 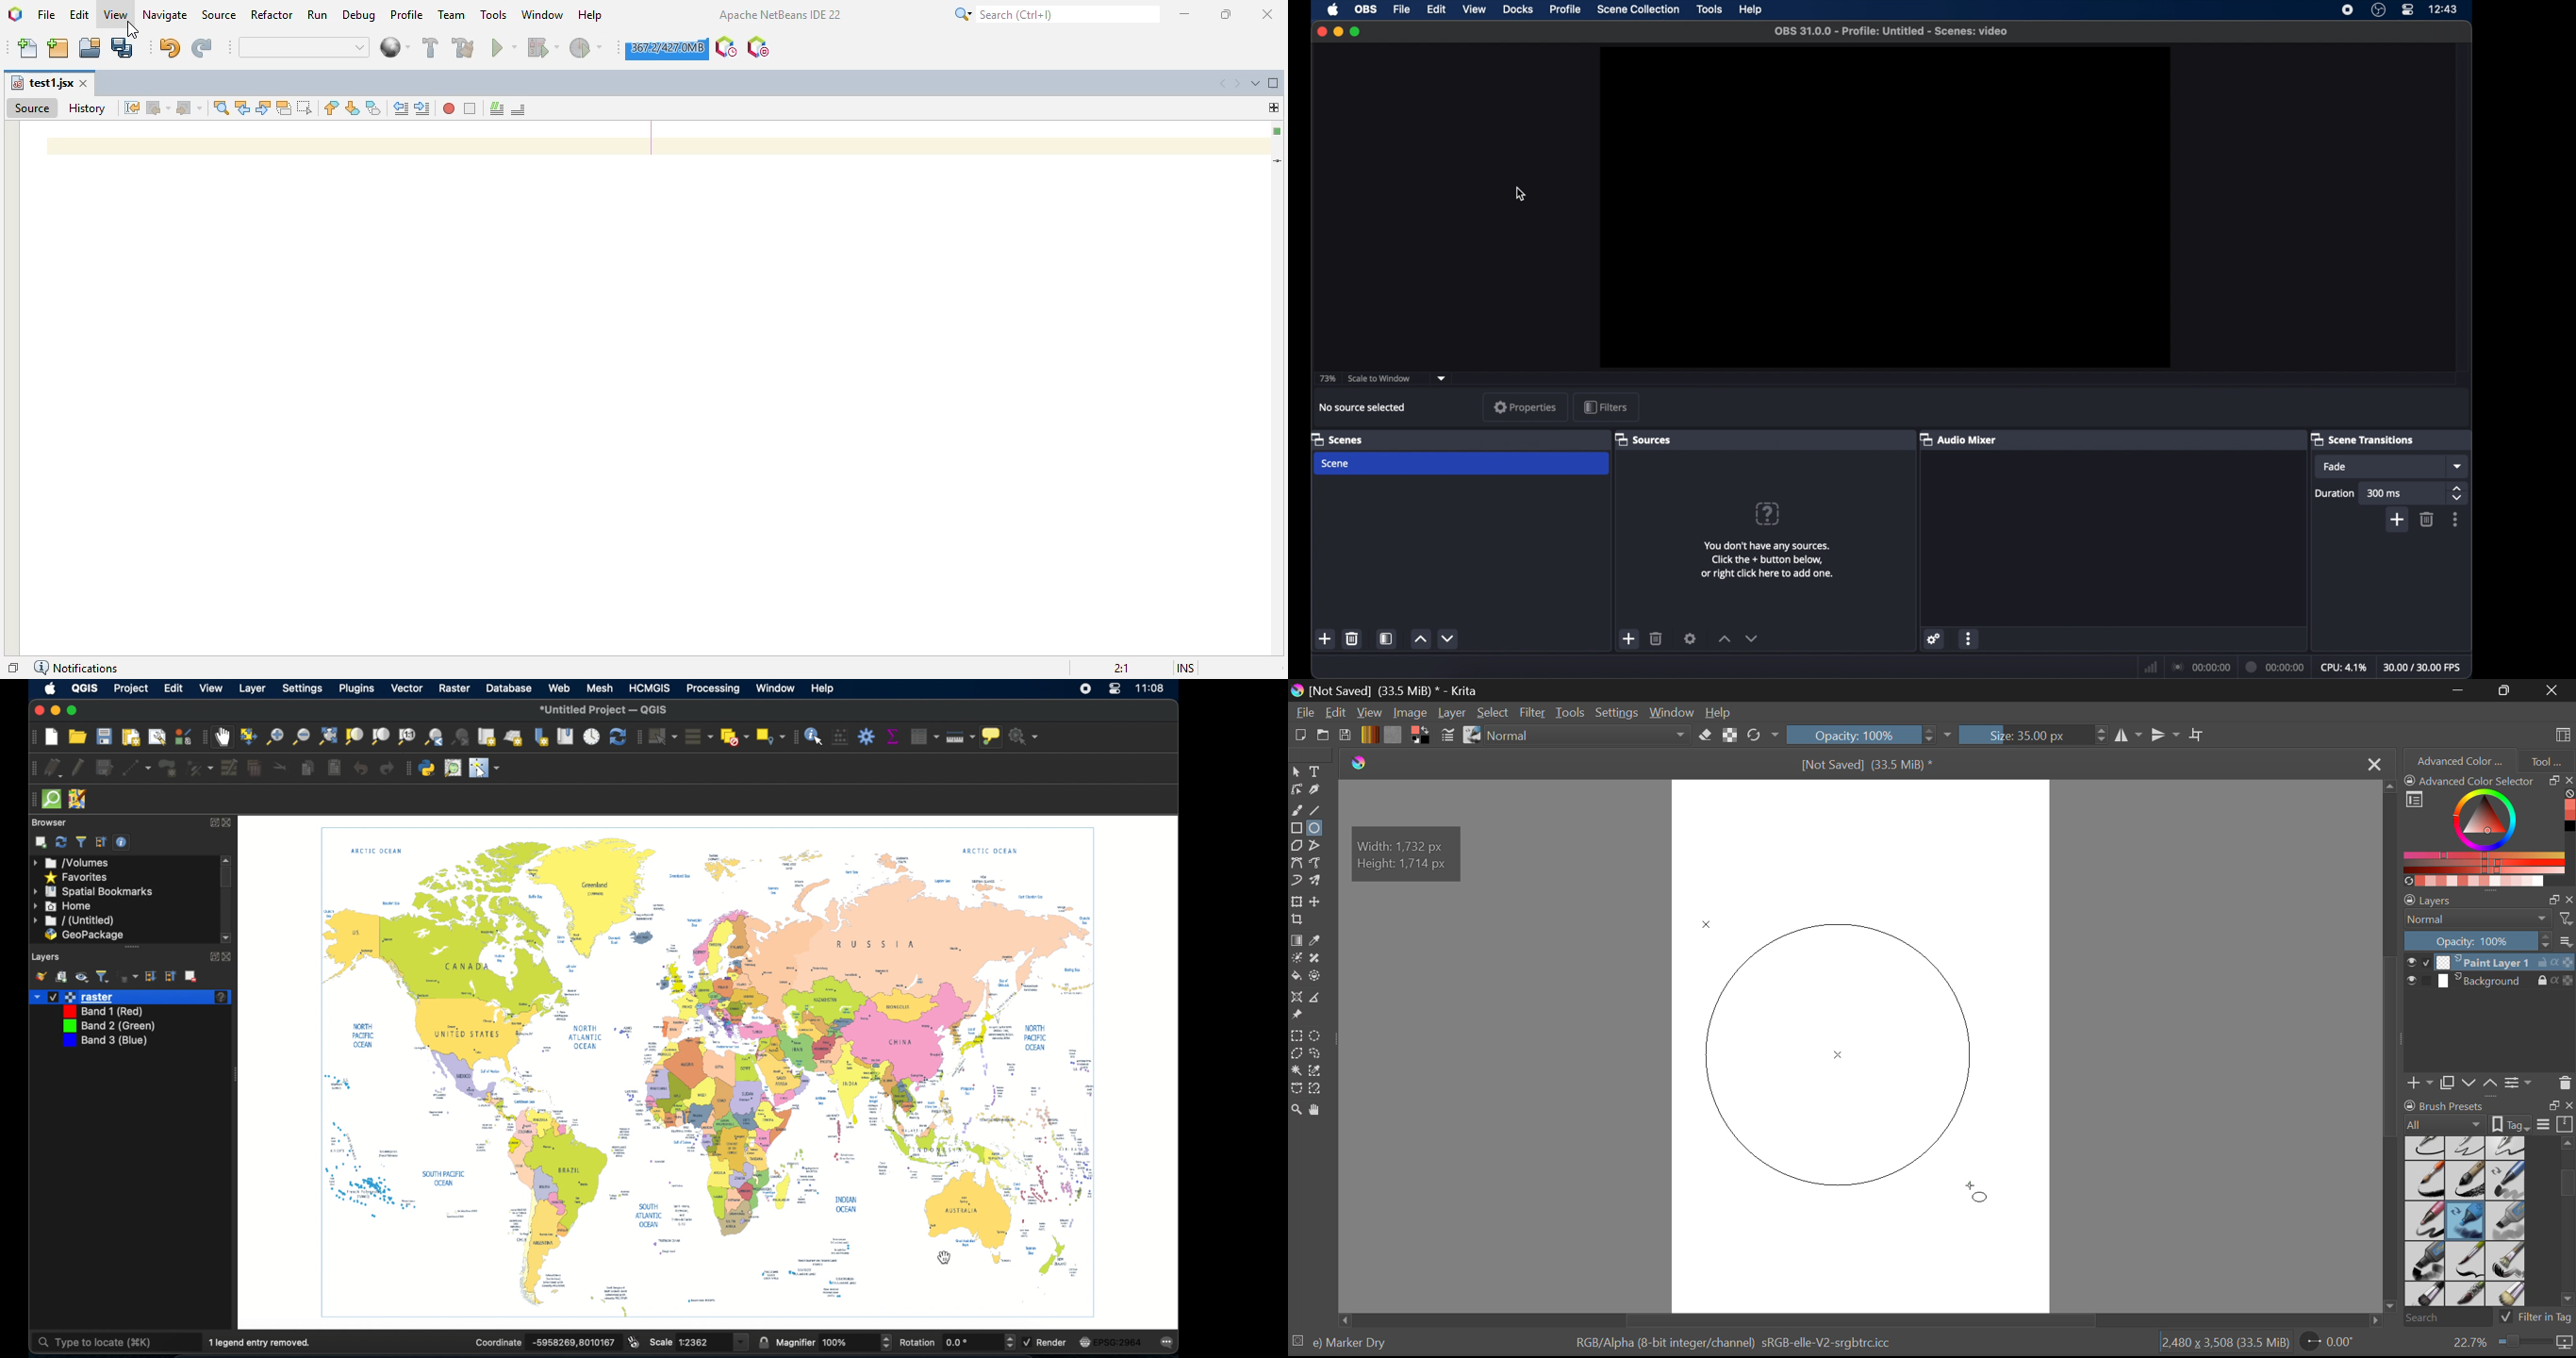 I want to click on Layer Settings, so click(x=2489, y=897).